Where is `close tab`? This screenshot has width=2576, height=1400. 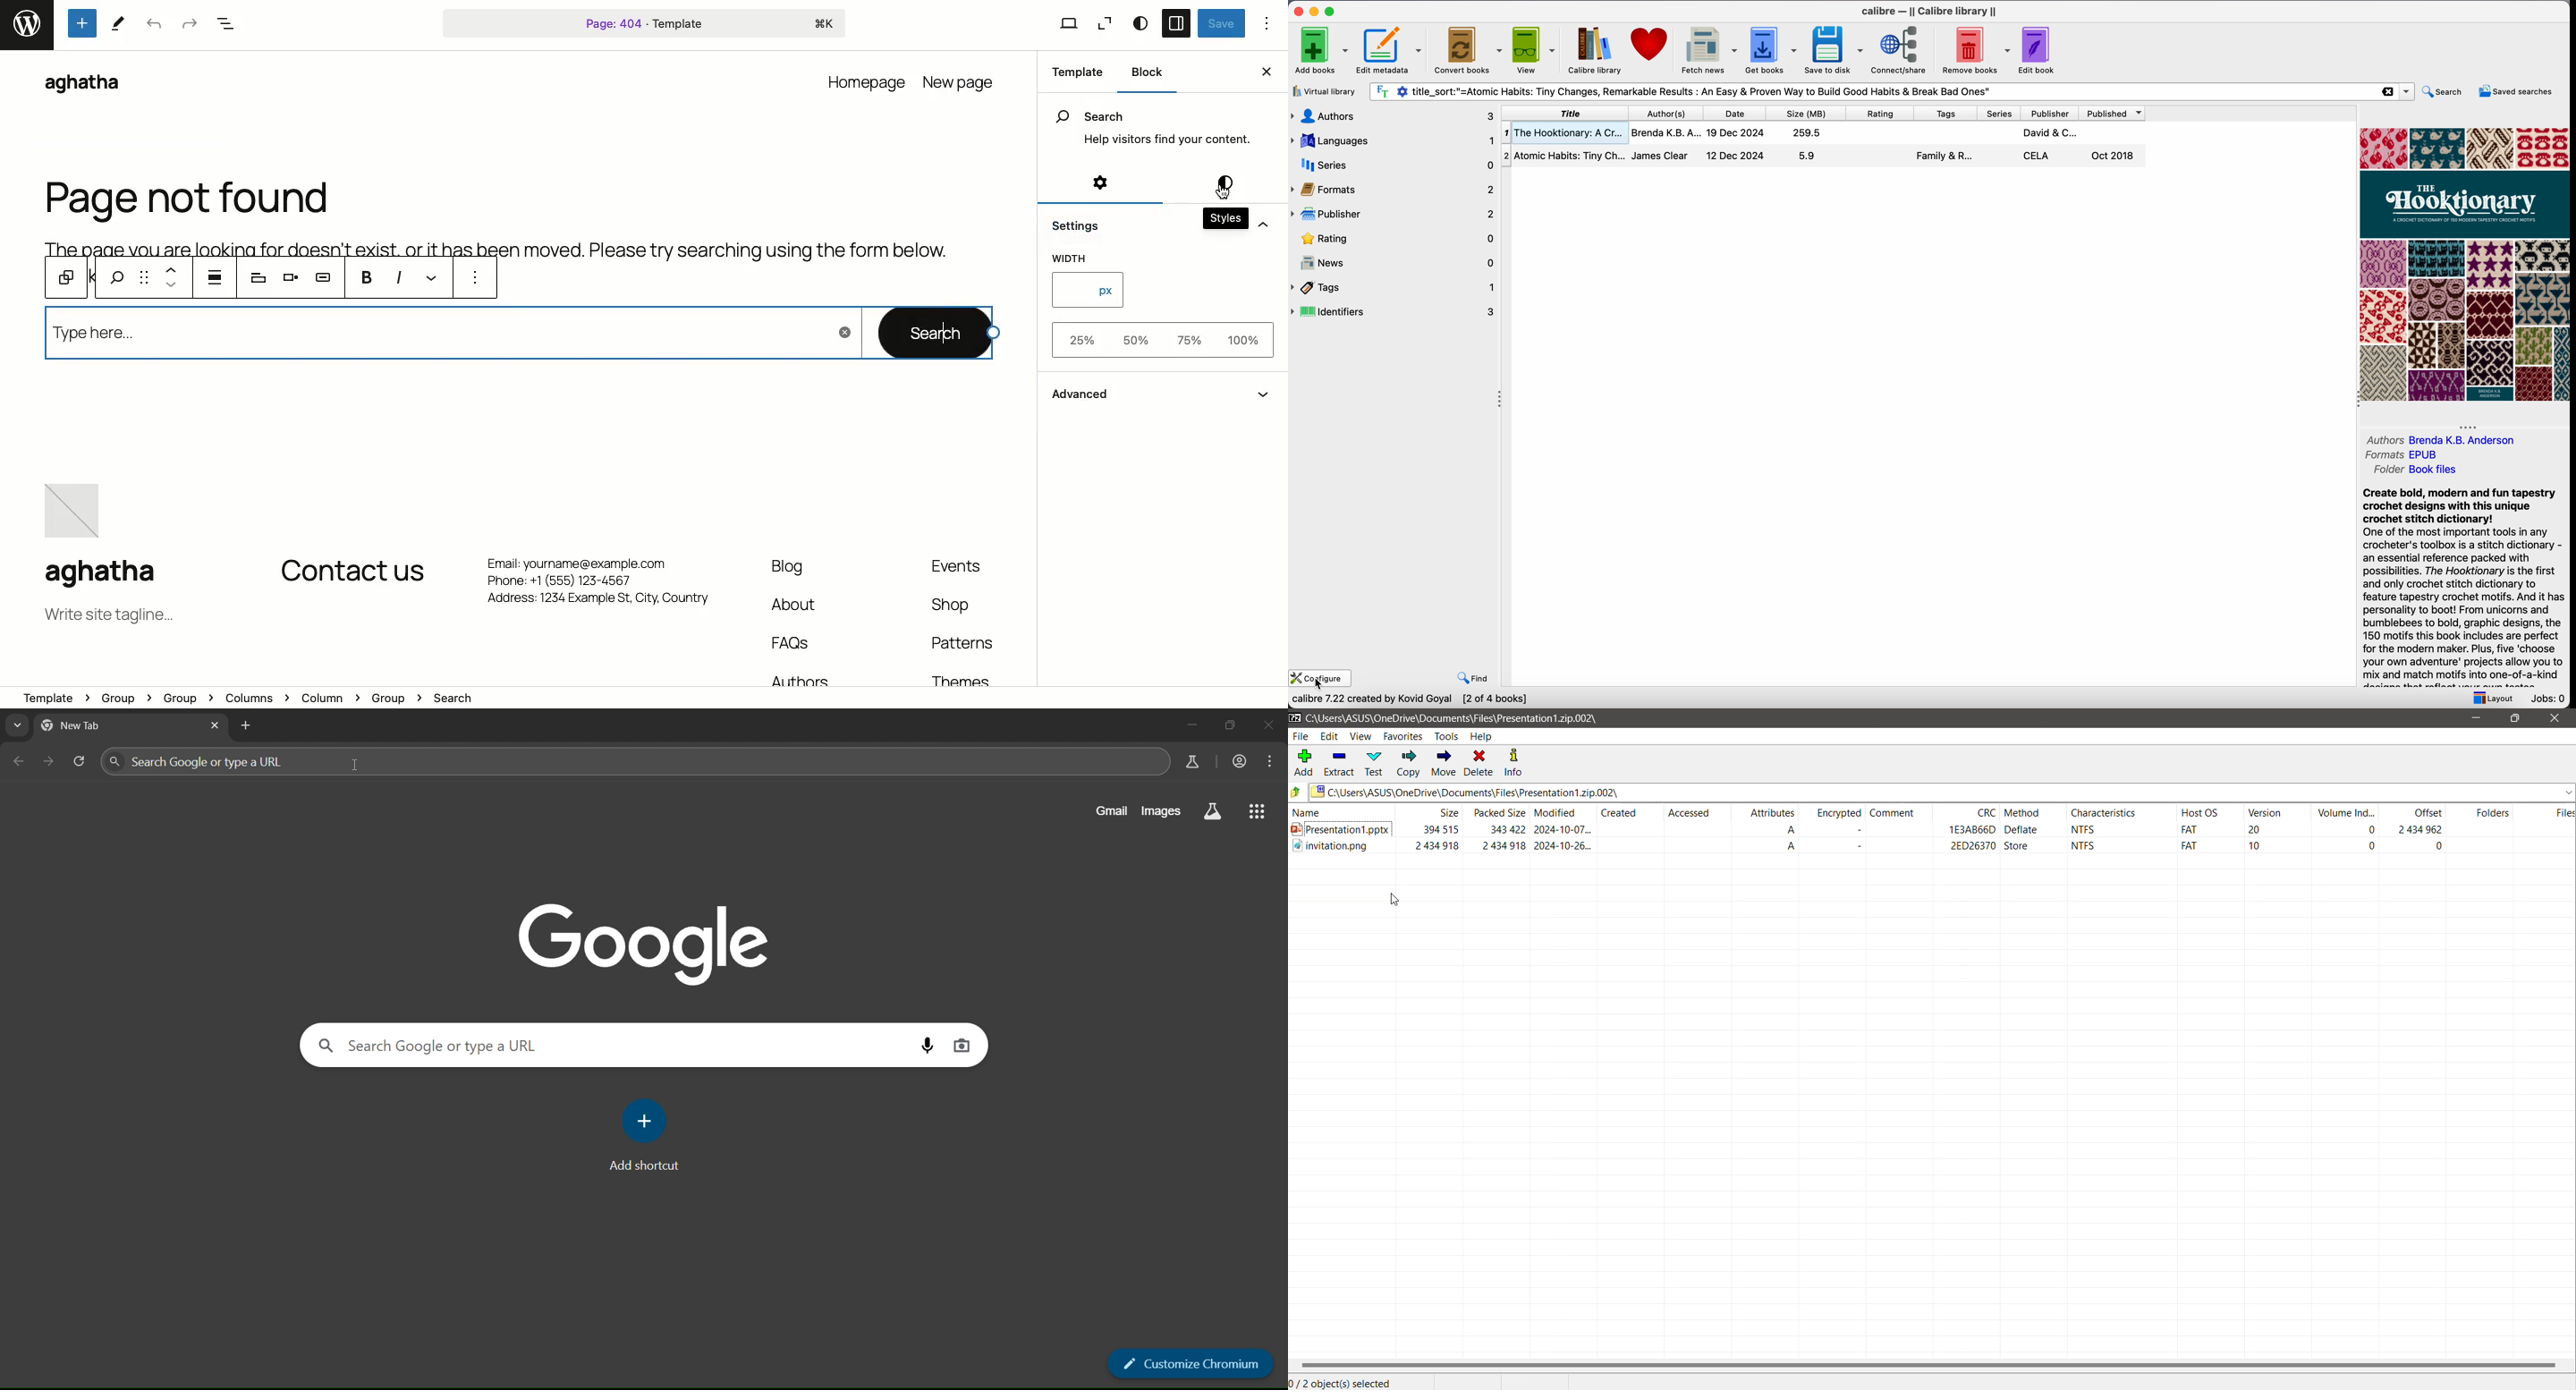 close tab is located at coordinates (214, 725).